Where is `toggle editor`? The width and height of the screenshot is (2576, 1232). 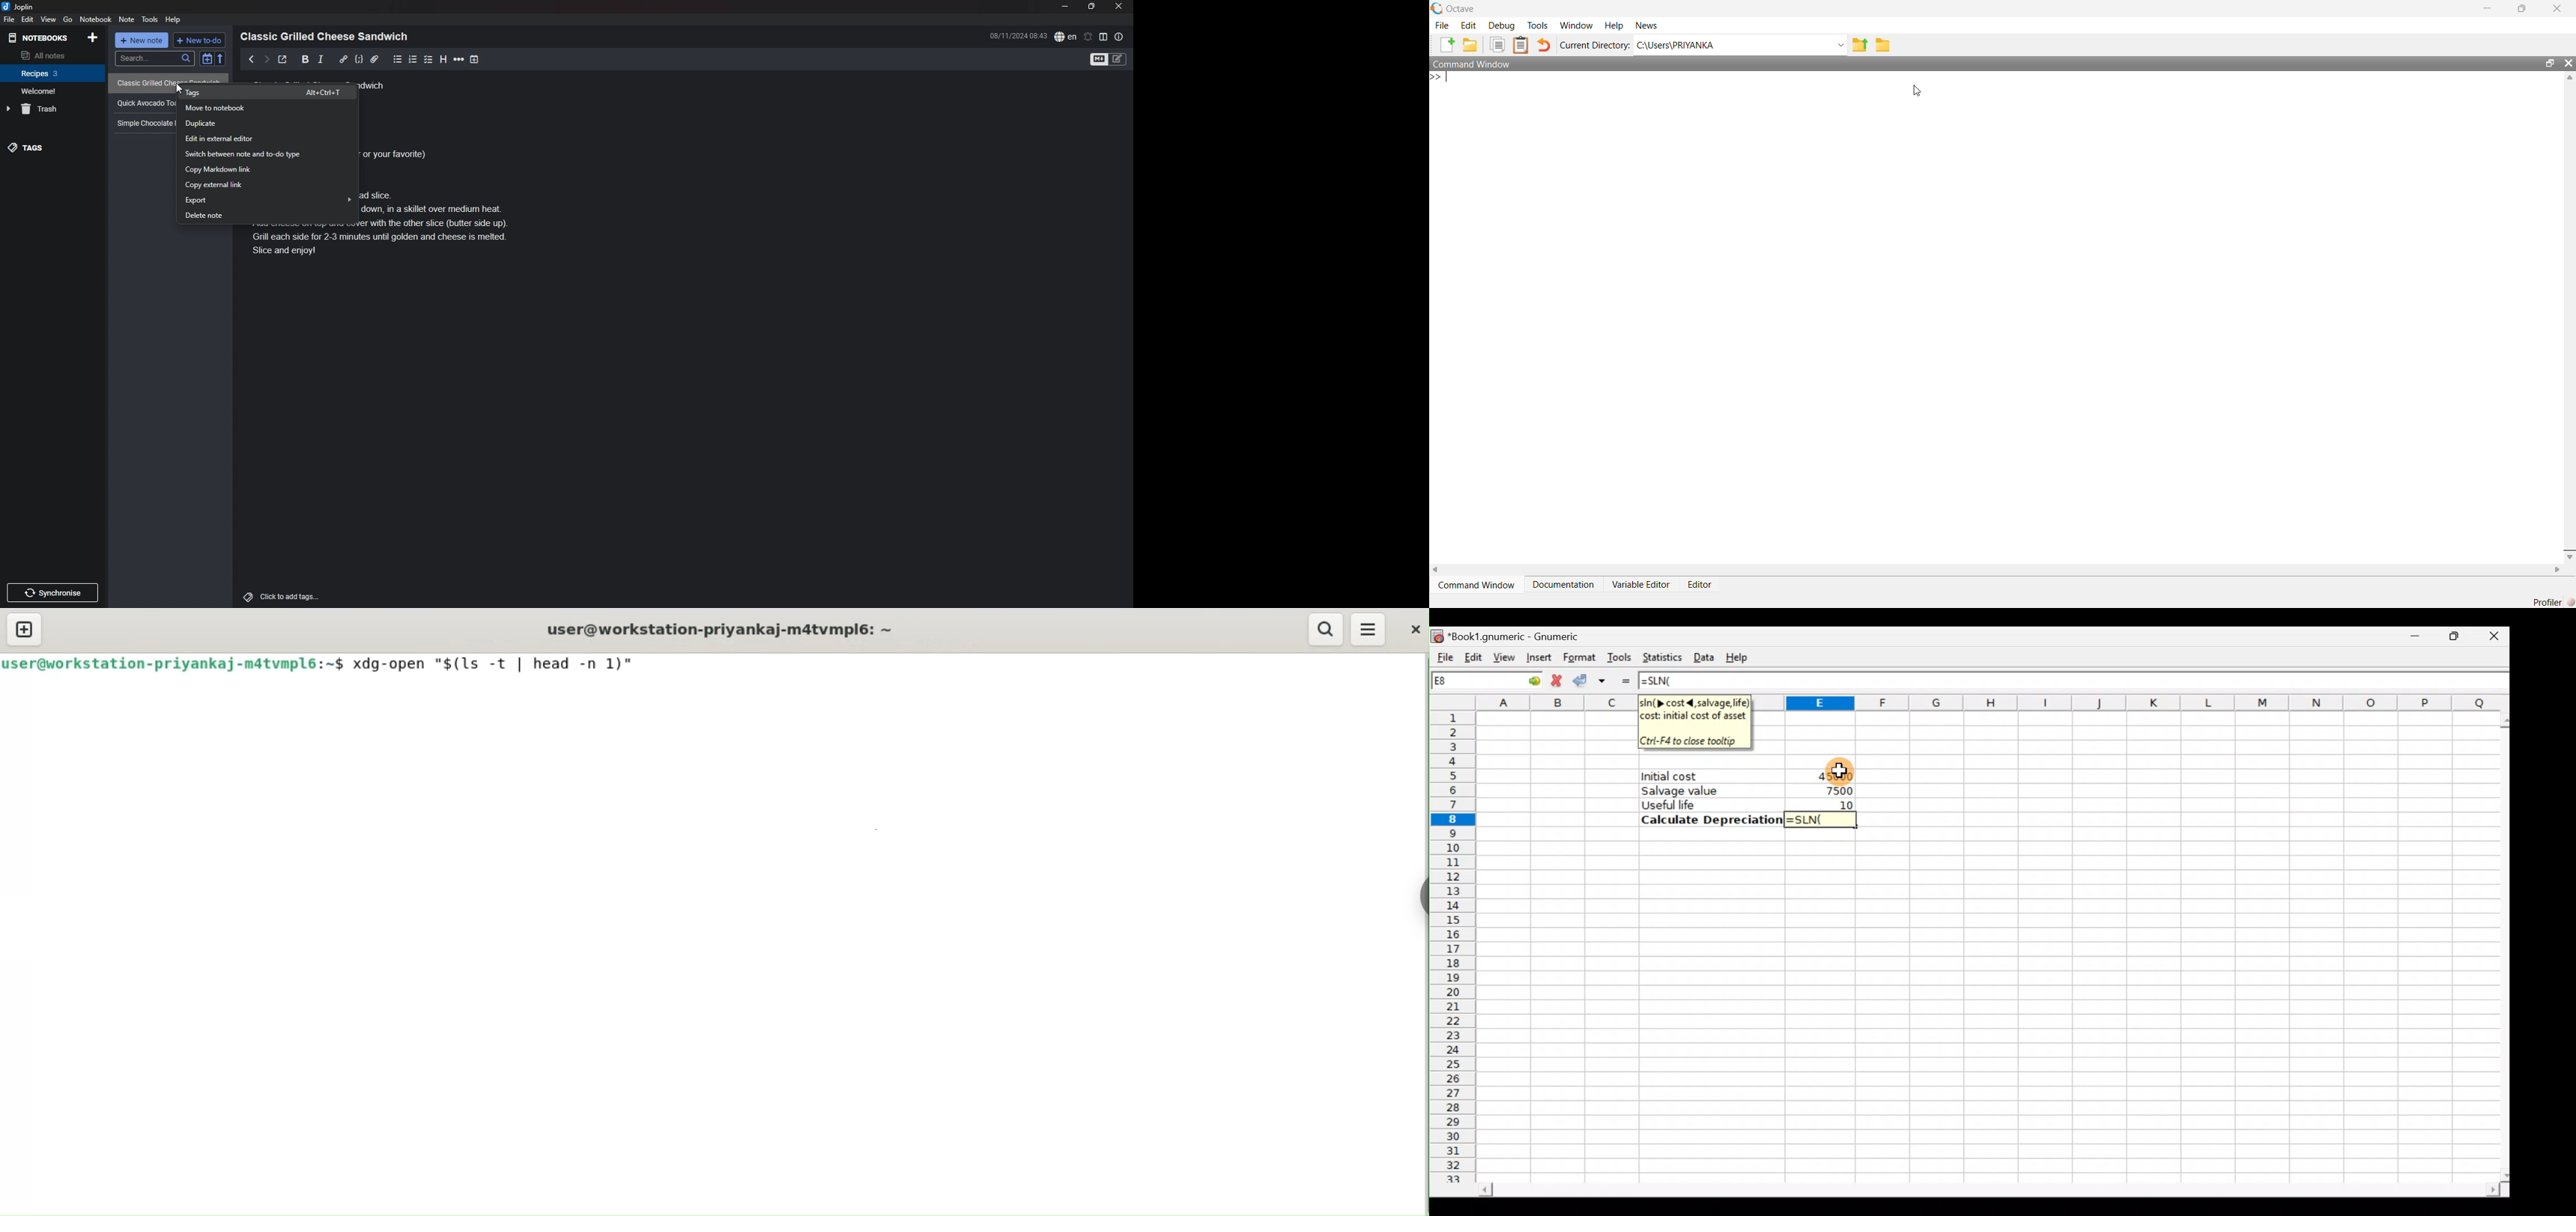
toggle editor is located at coordinates (1109, 60).